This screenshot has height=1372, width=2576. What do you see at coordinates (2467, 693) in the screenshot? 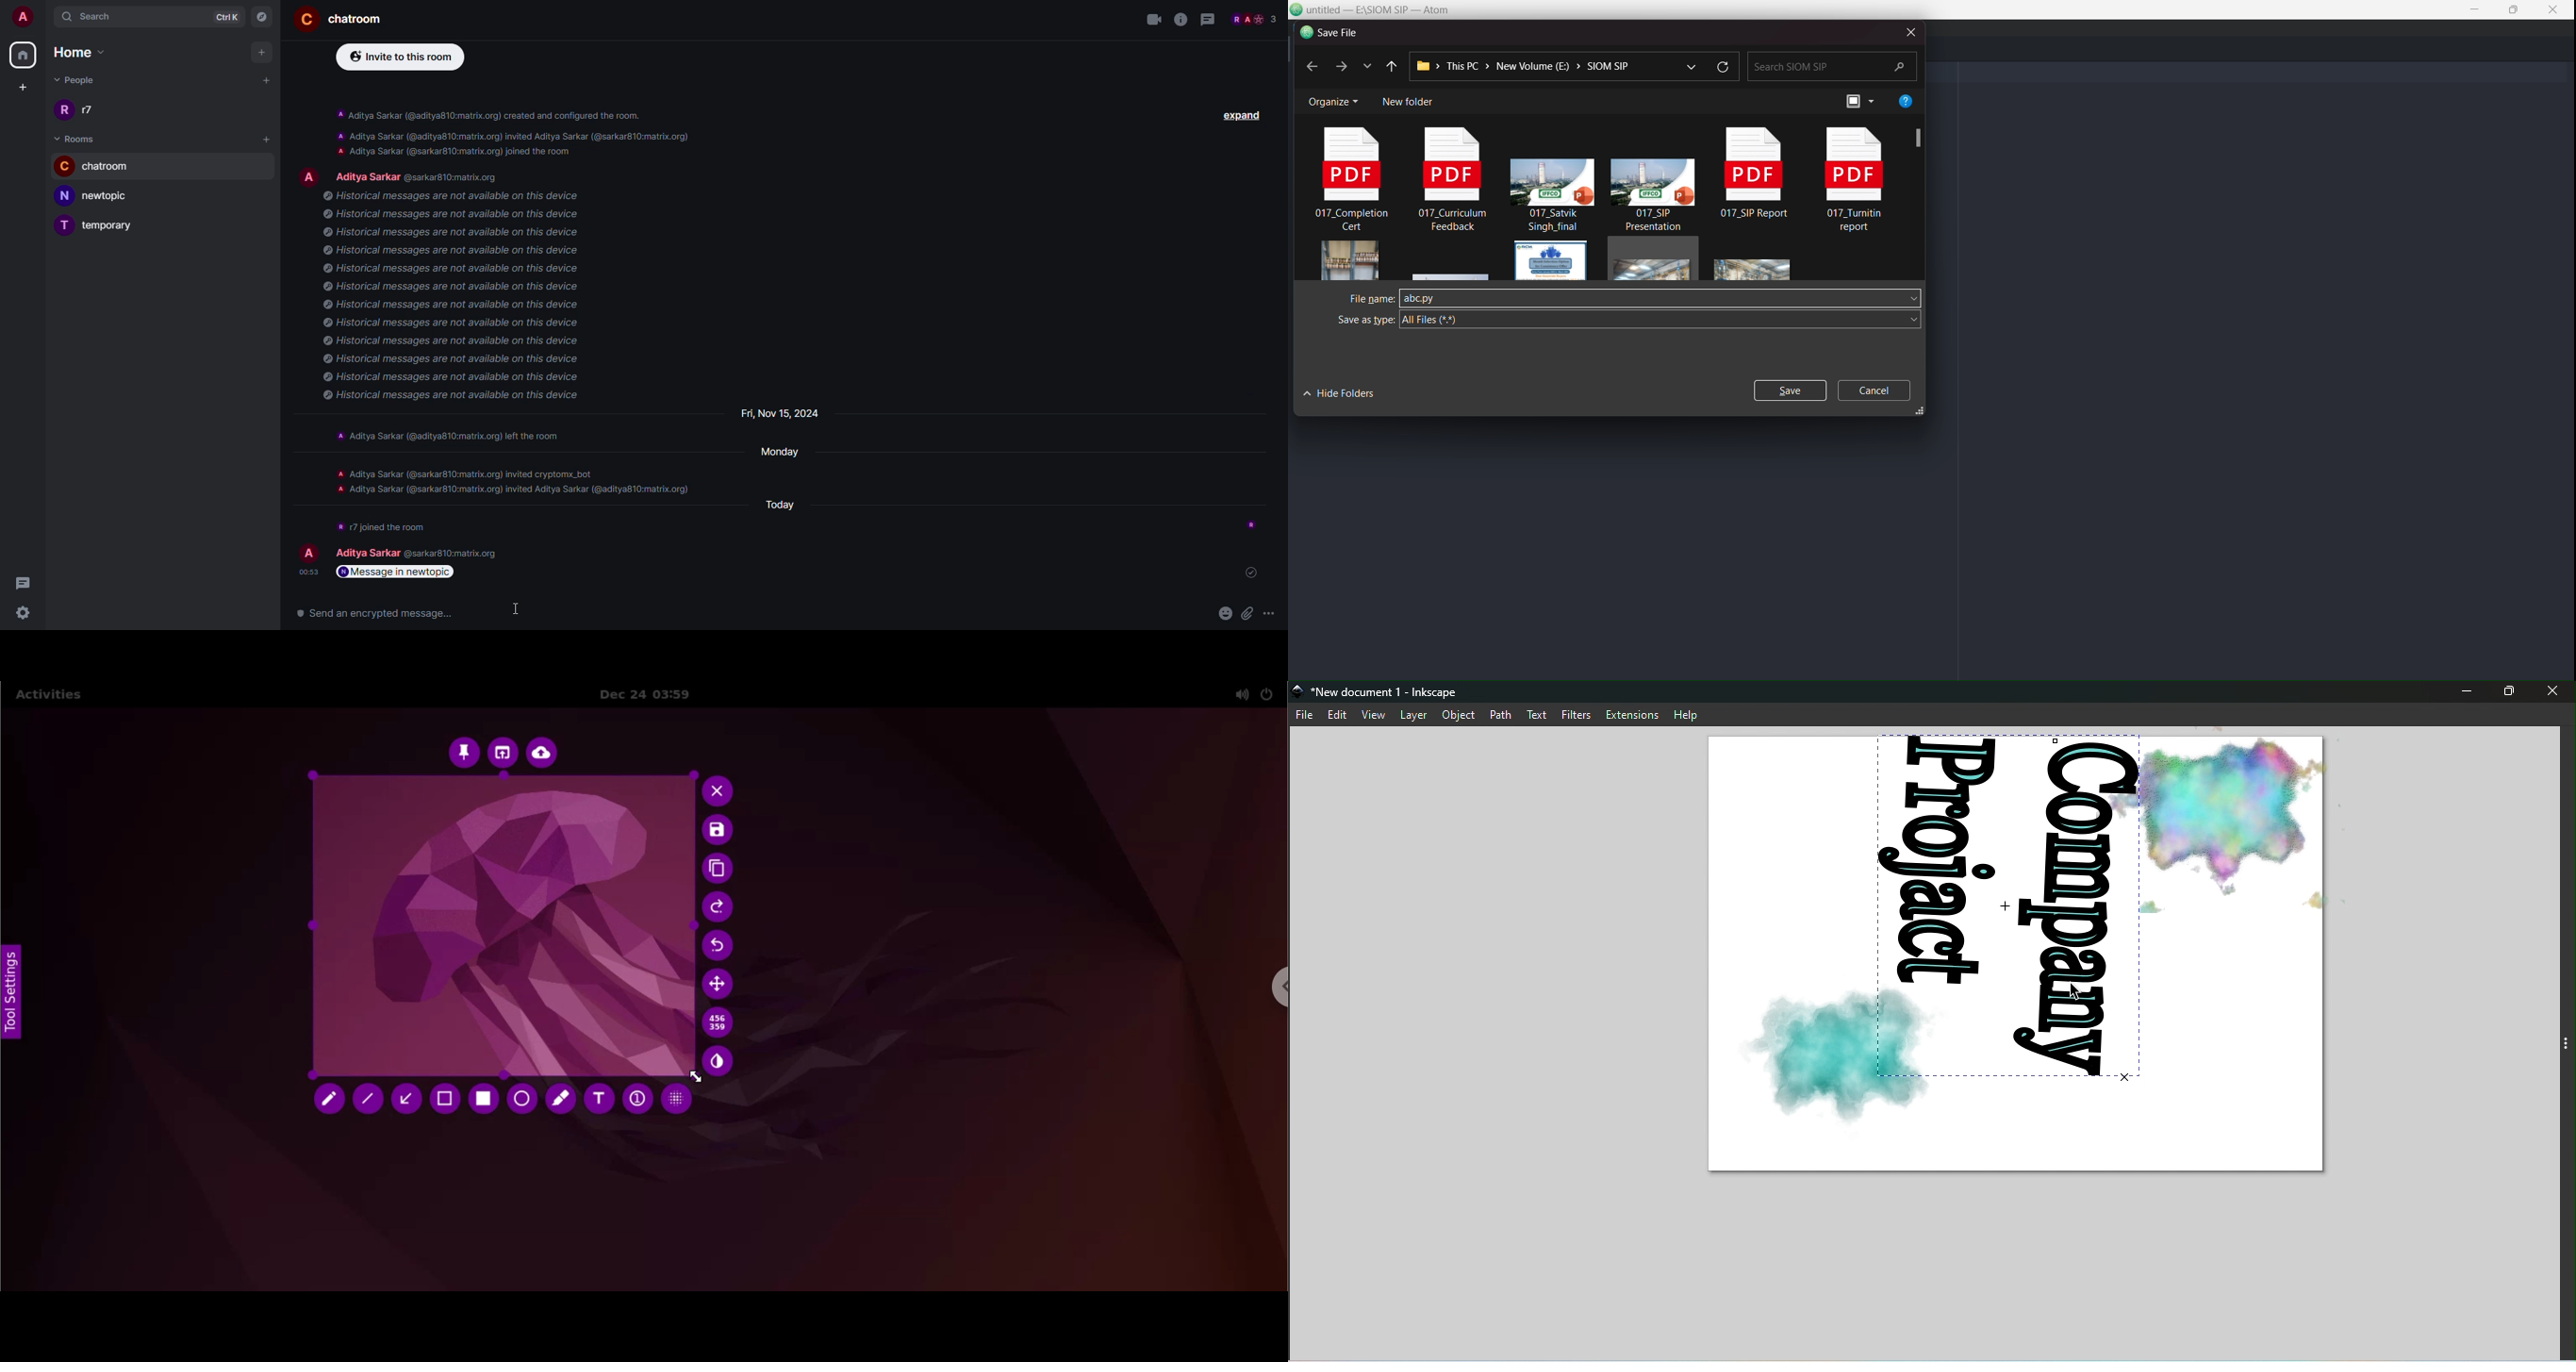
I see `Minimize` at bounding box center [2467, 693].